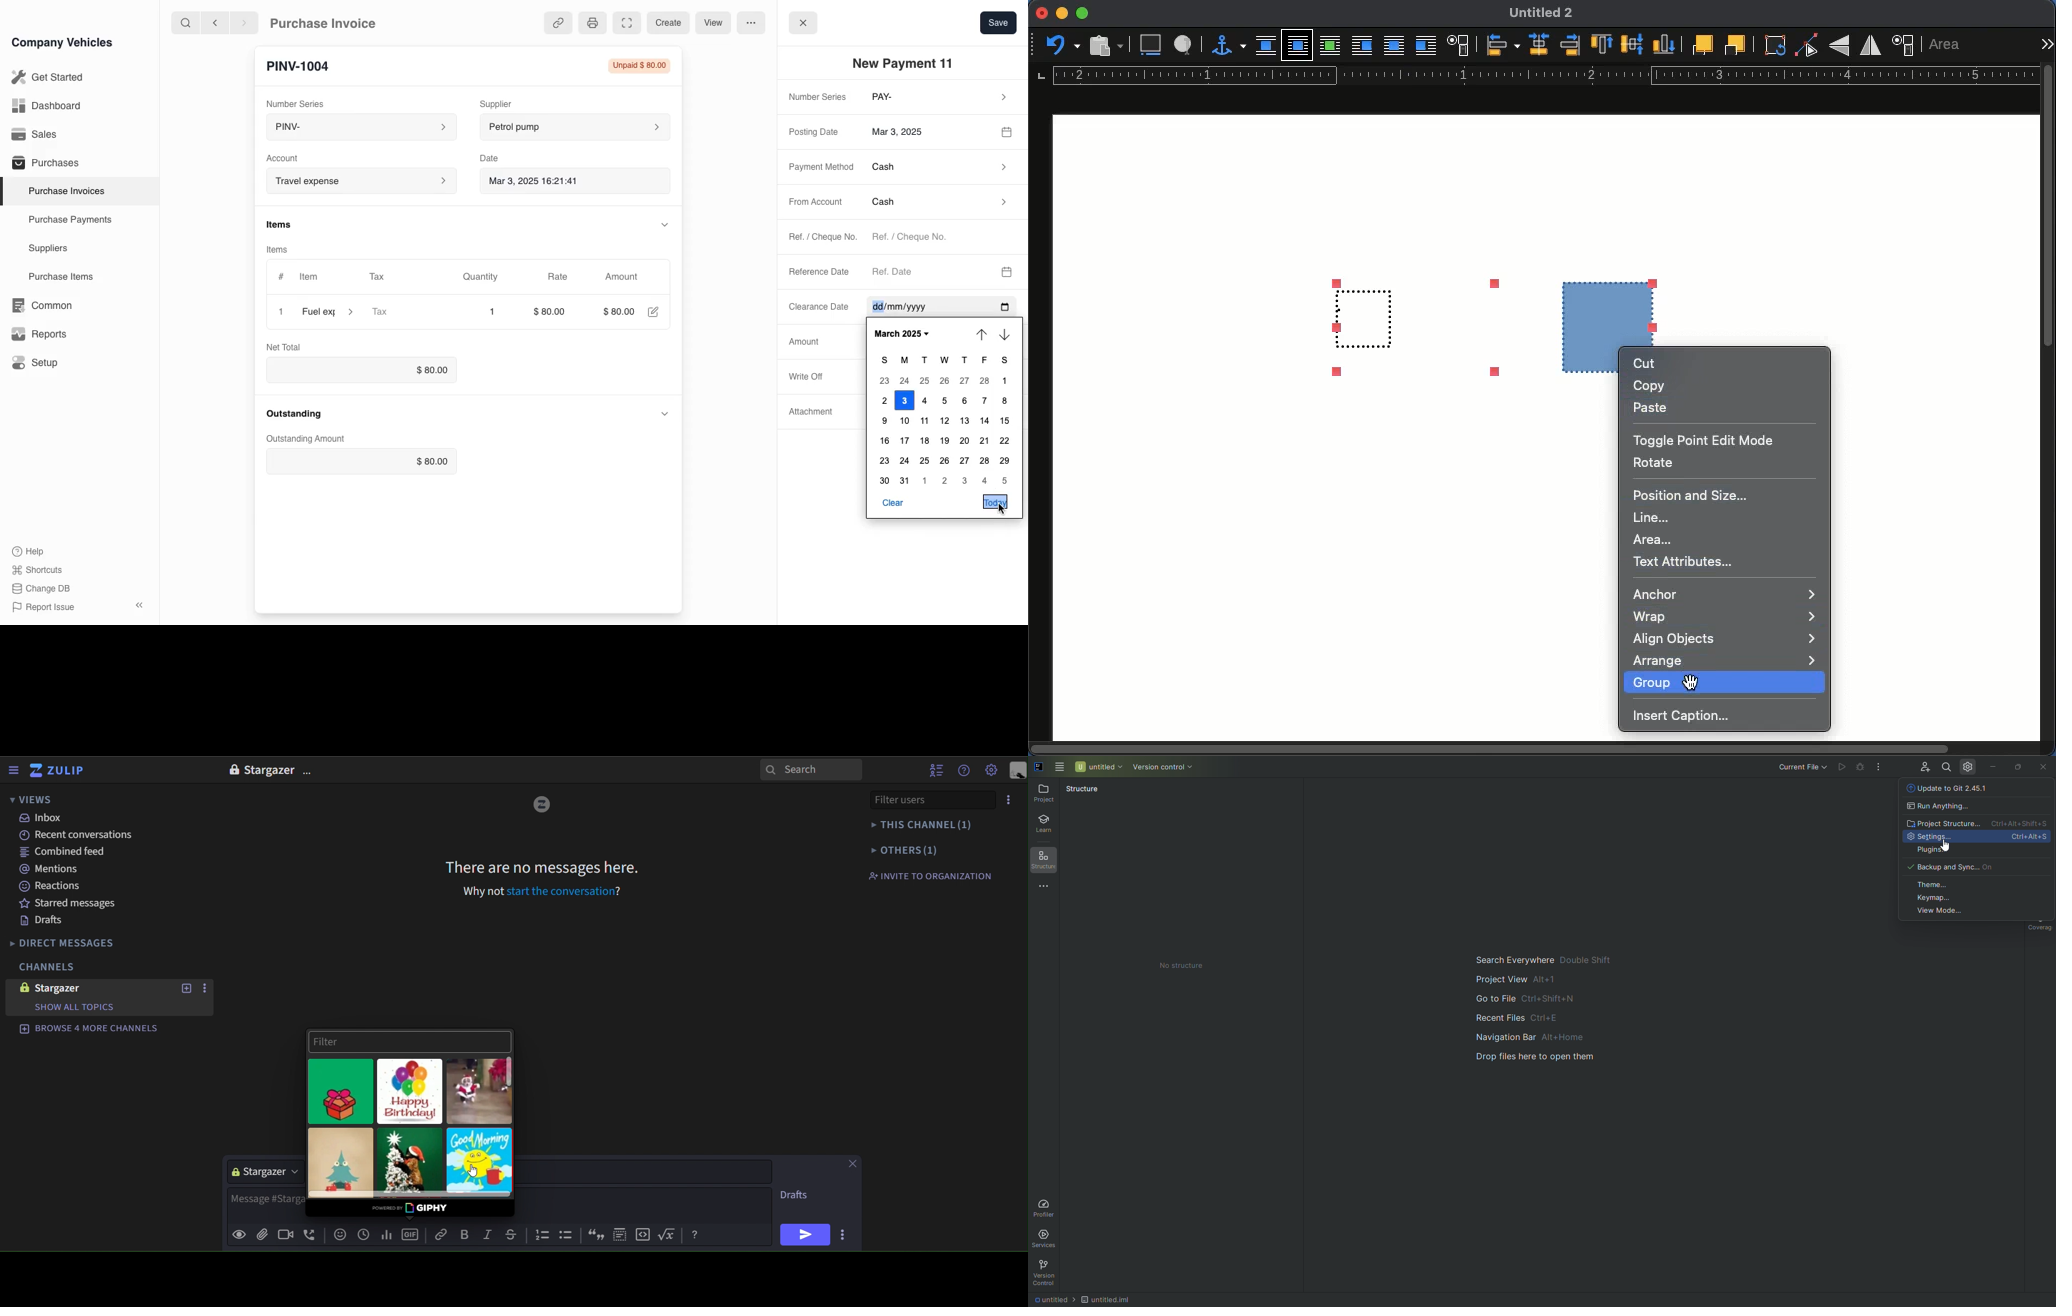 This screenshot has height=1316, width=2072. I want to click on preview message, so click(239, 1236).